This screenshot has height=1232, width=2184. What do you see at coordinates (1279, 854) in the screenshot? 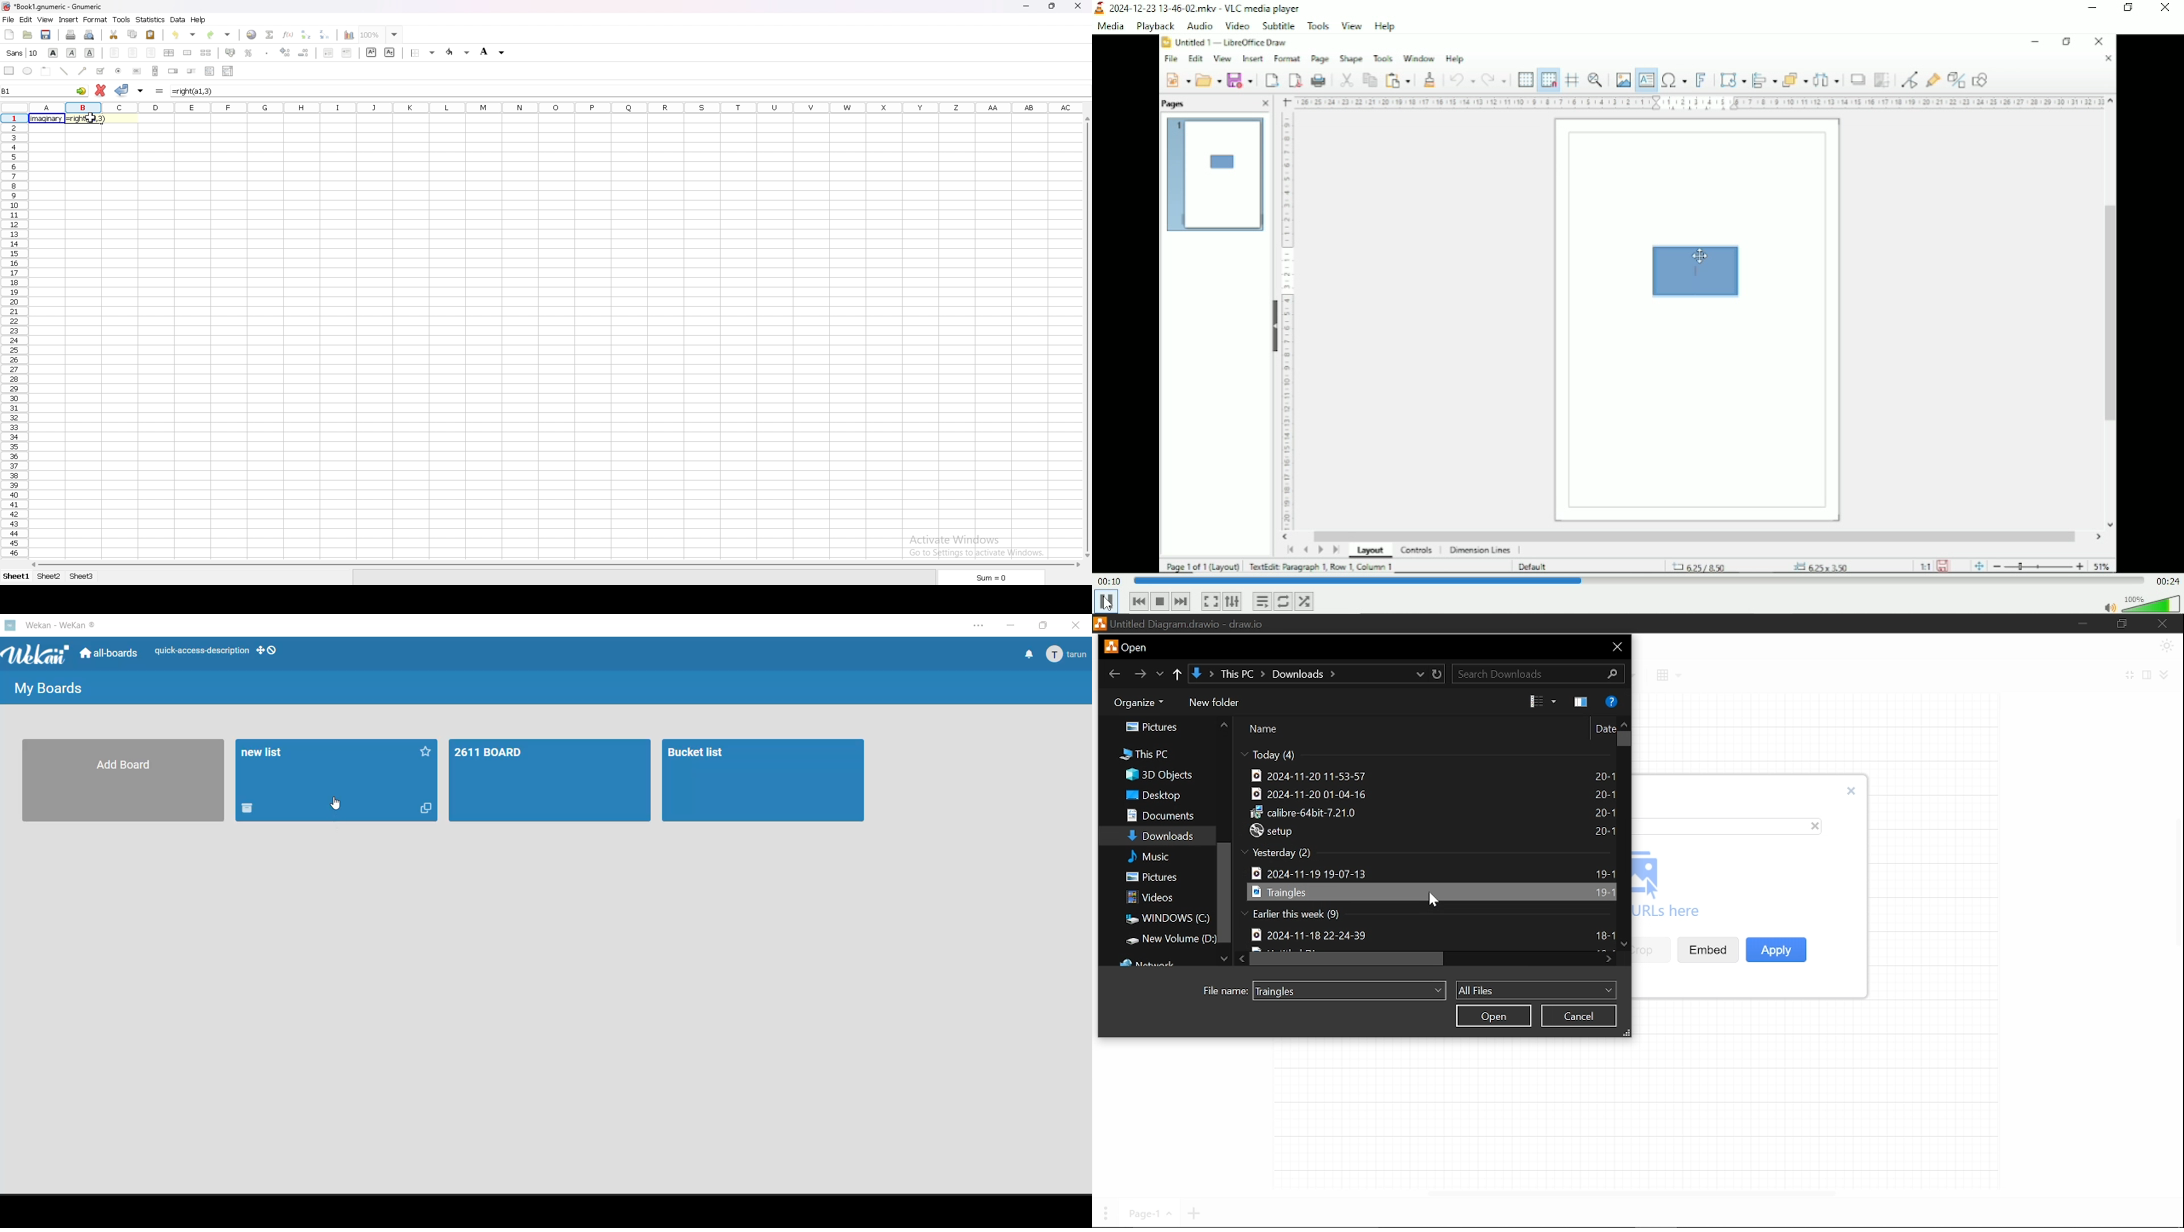
I see `Yesterday (2)` at bounding box center [1279, 854].